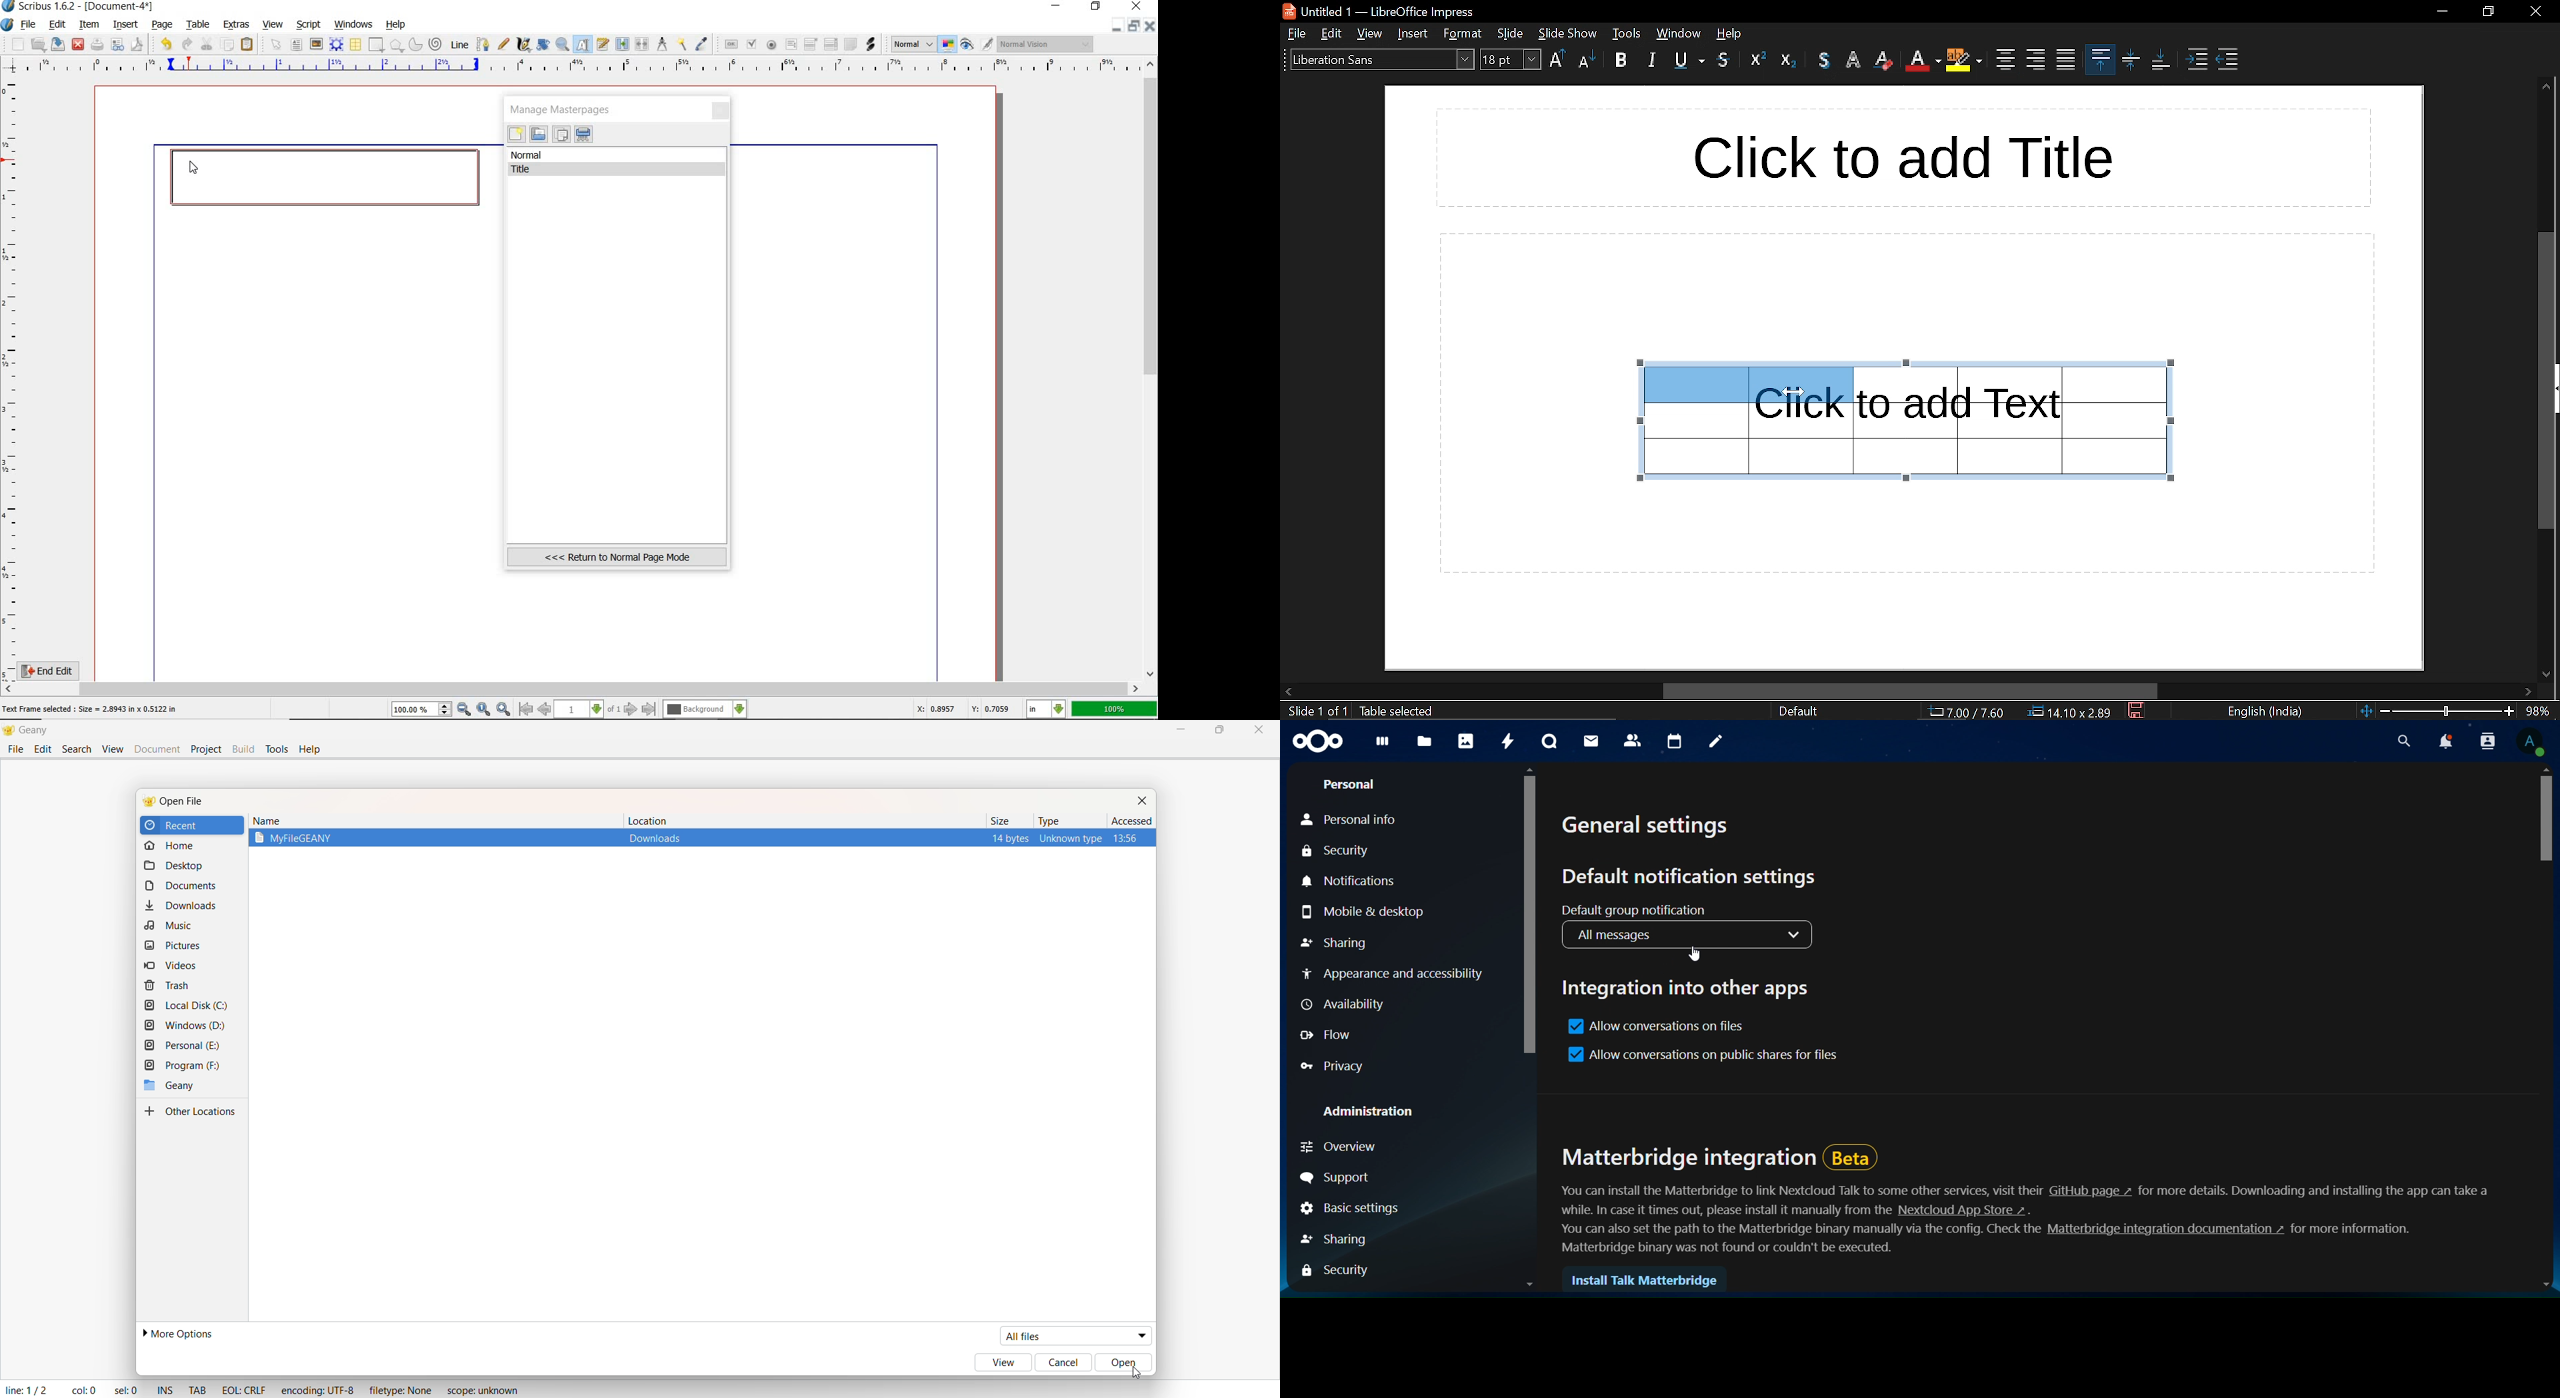  What do you see at coordinates (812, 43) in the screenshot?
I see `pdf combo box` at bounding box center [812, 43].